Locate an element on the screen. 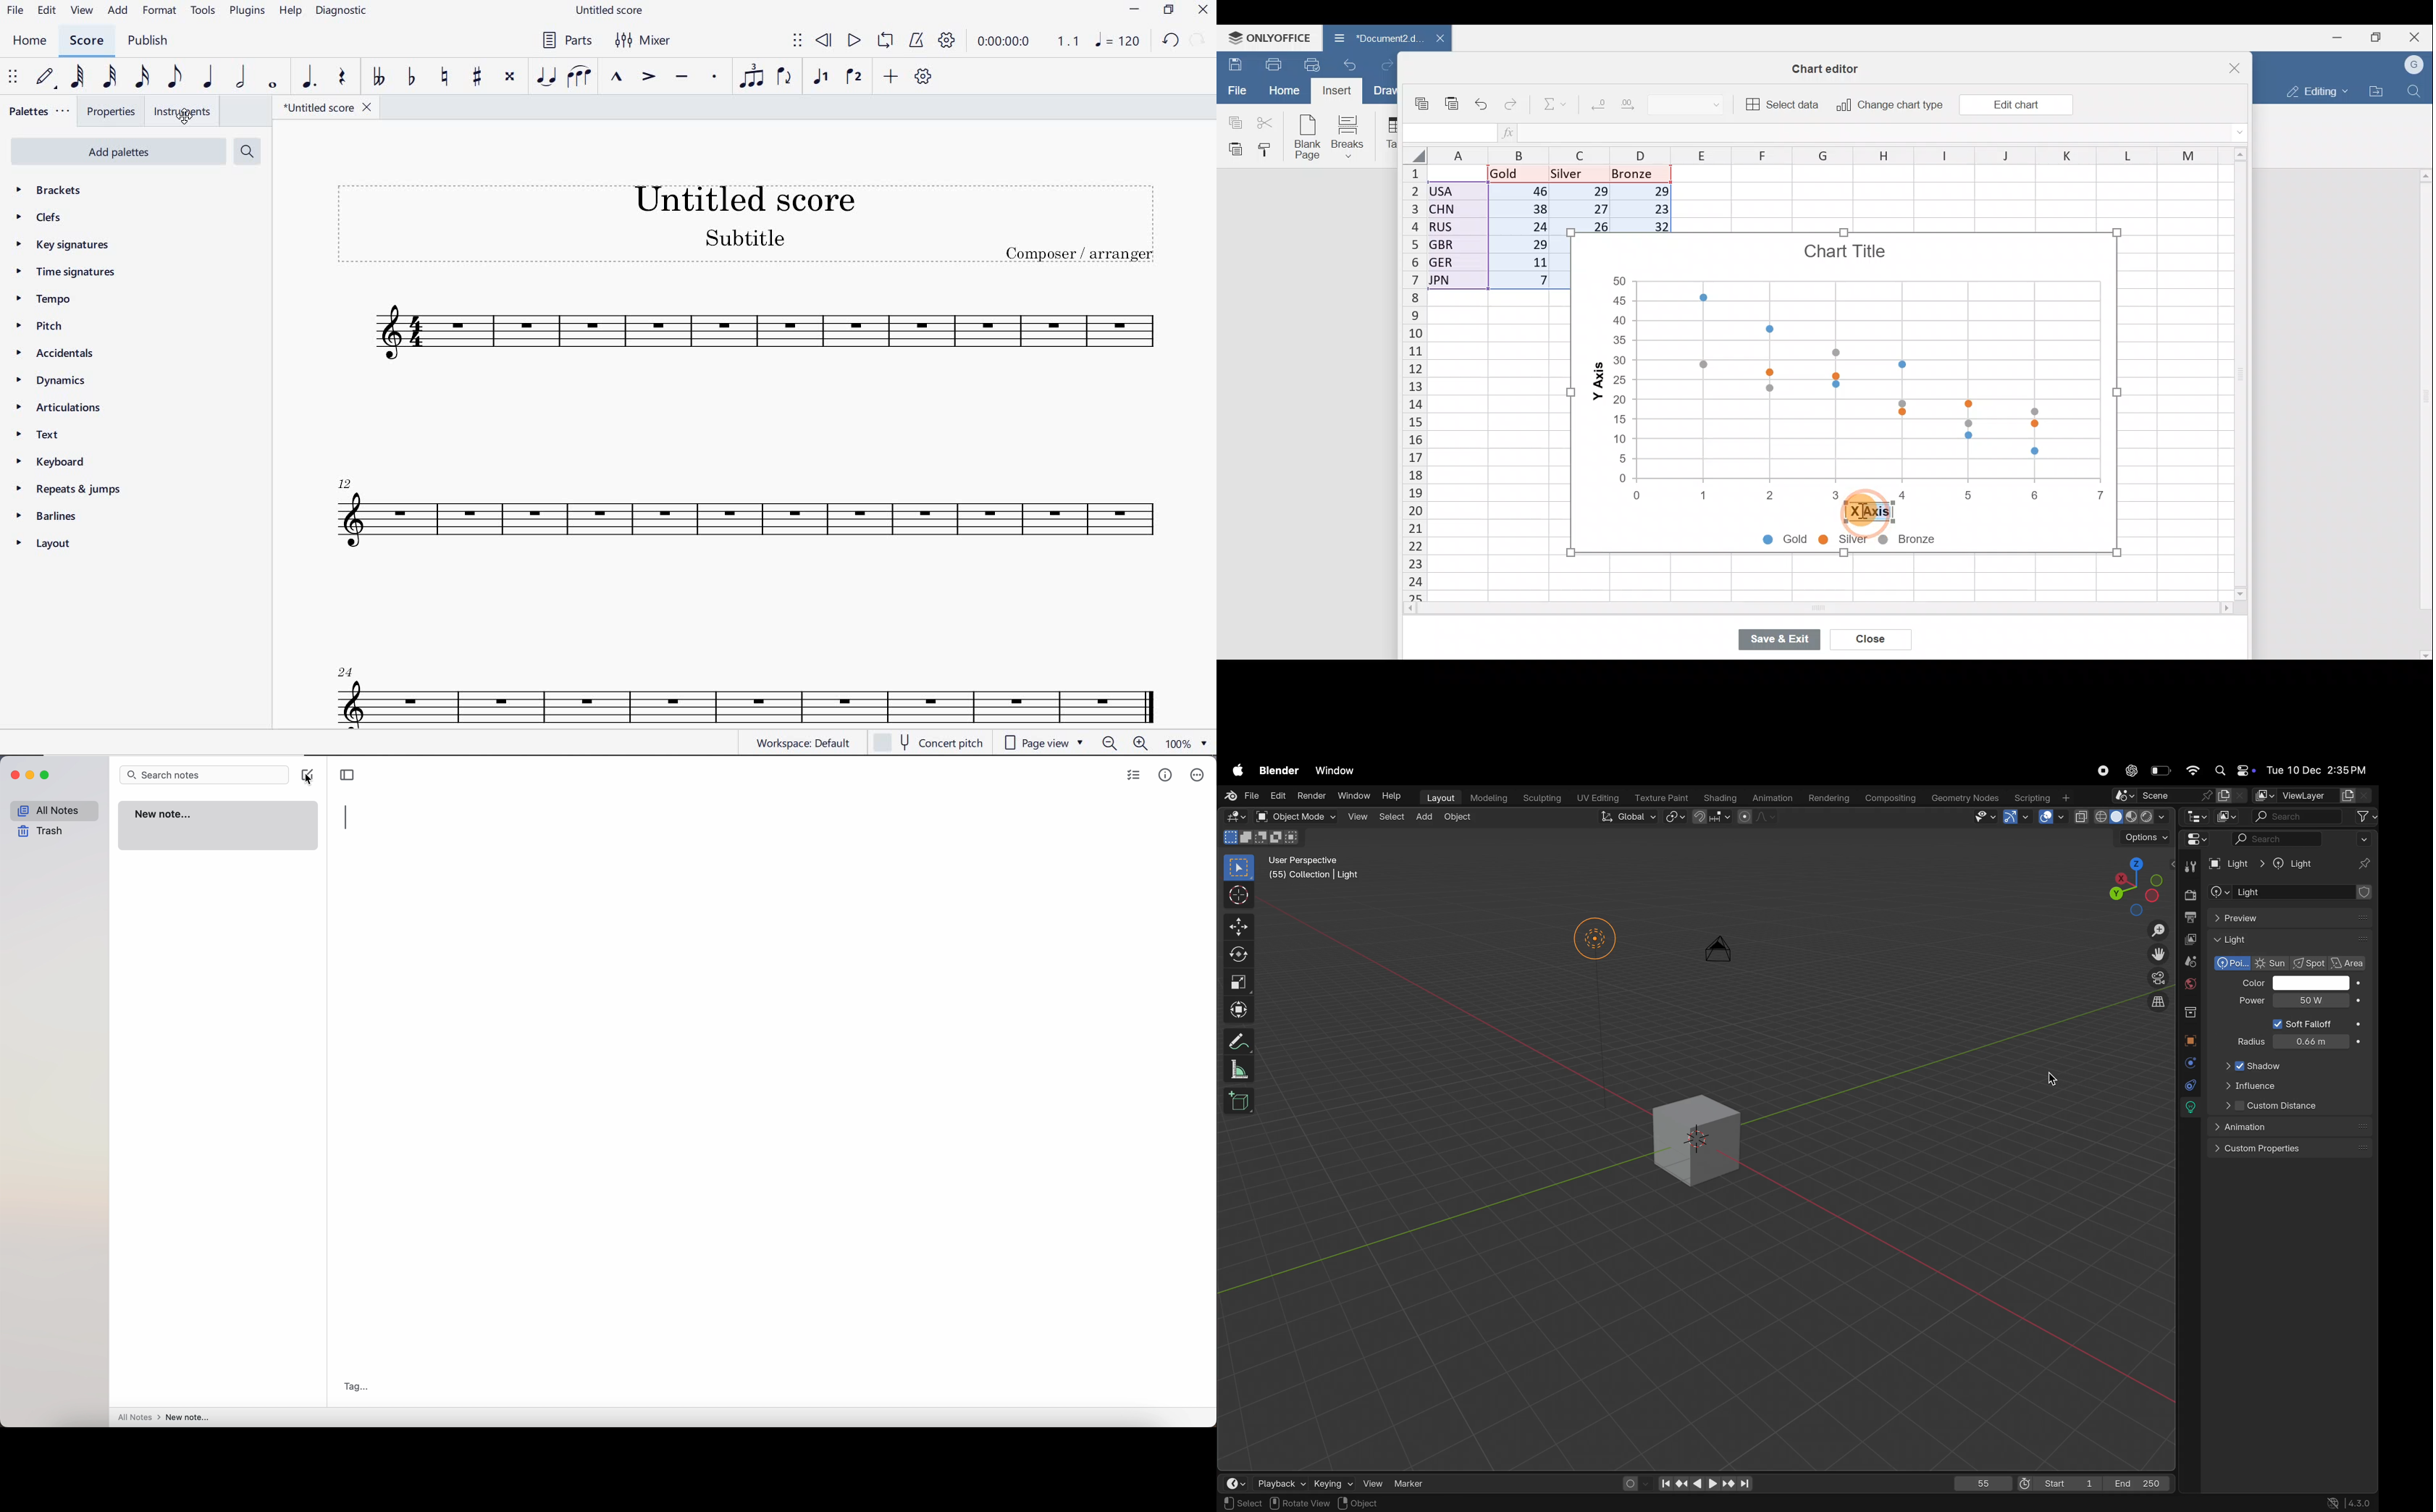  Summation is located at coordinates (1548, 106).